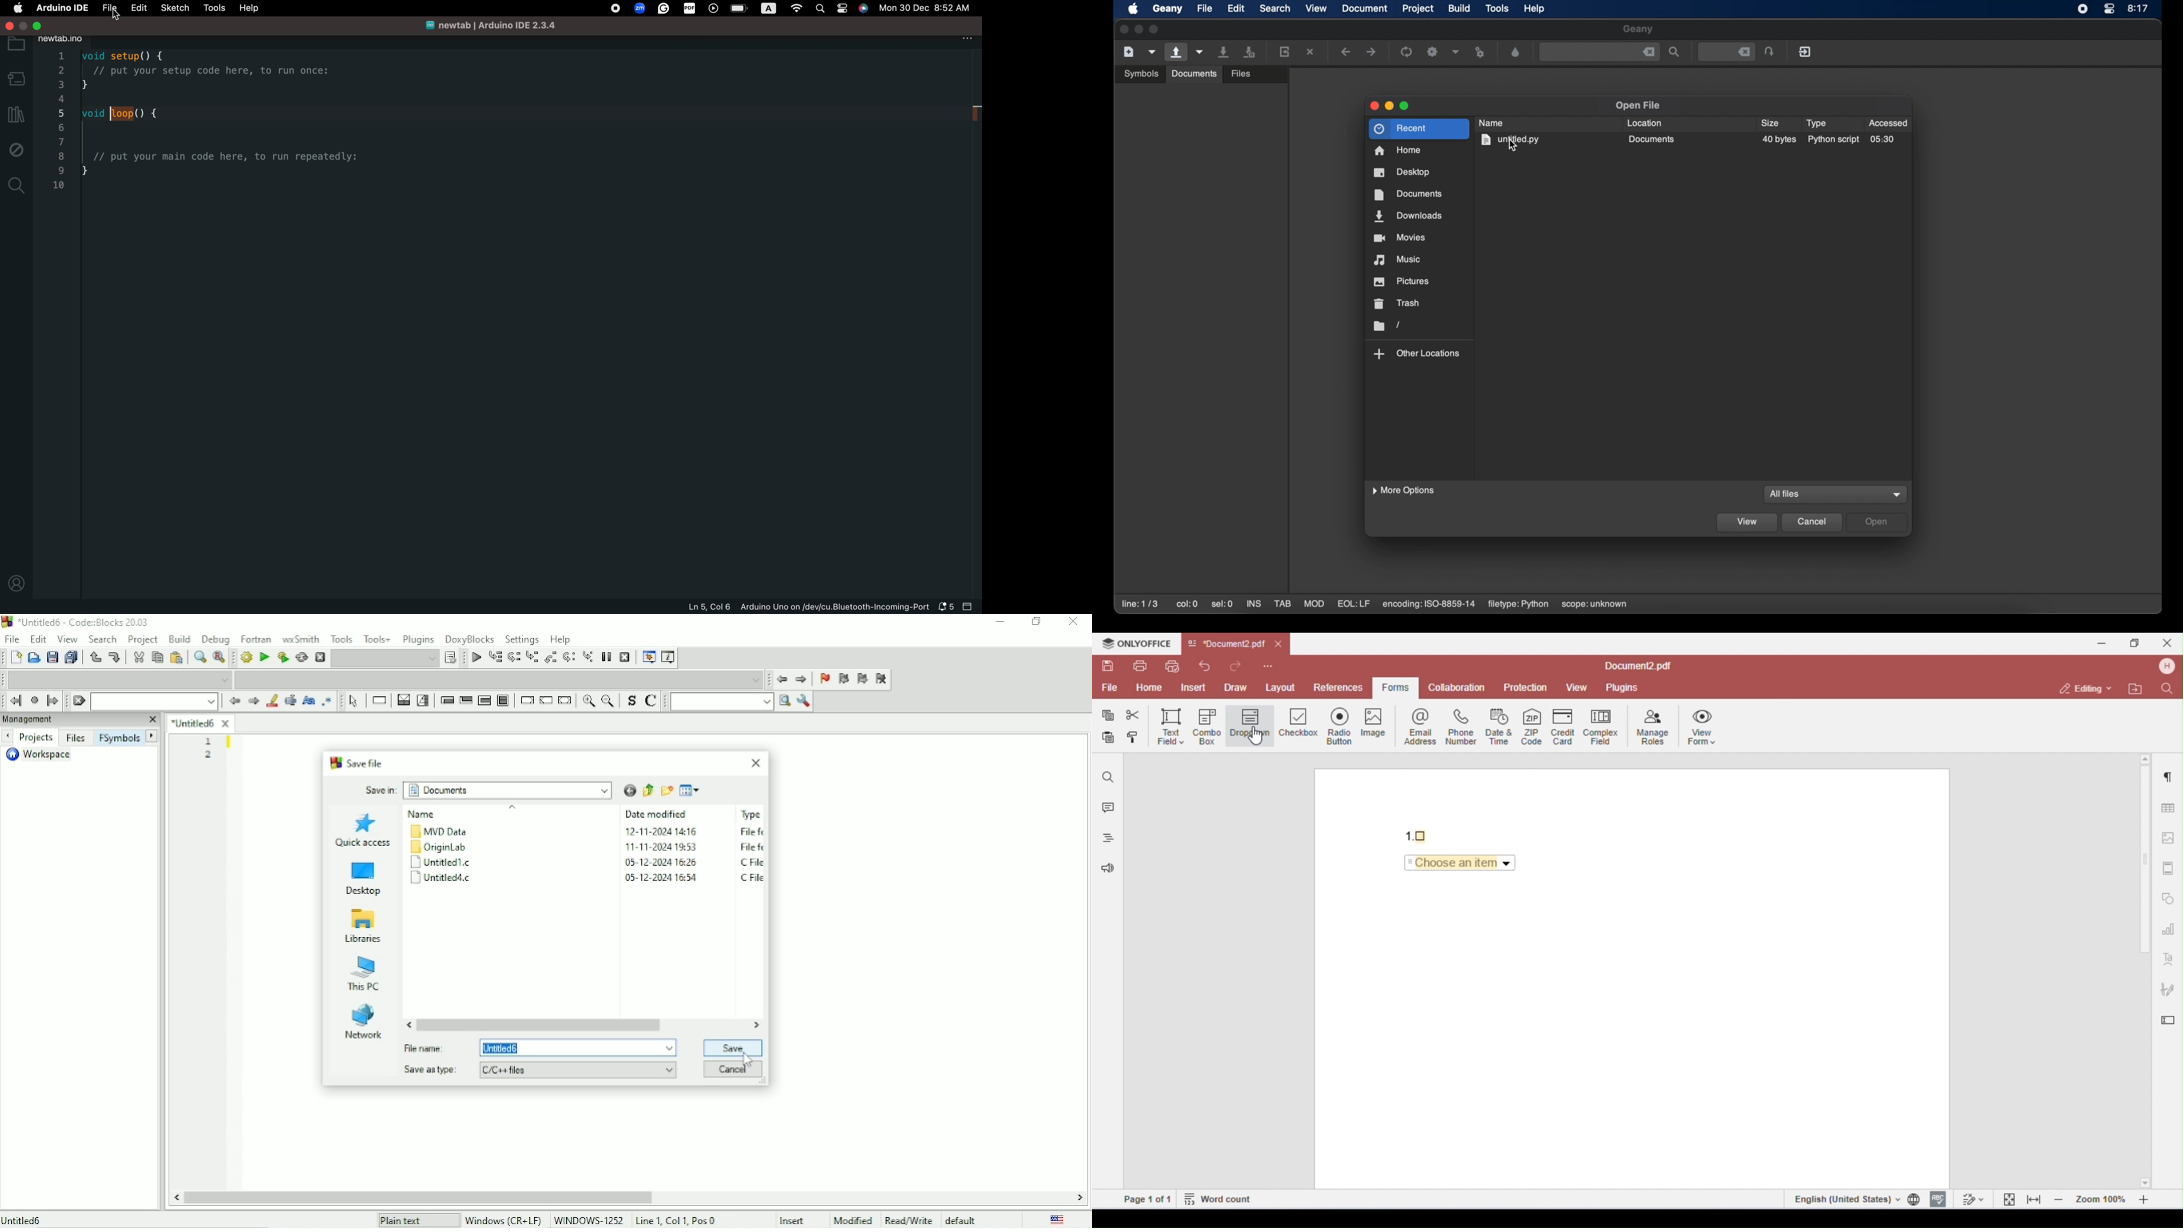 This screenshot has height=1232, width=2184. I want to click on Tools+, so click(377, 637).